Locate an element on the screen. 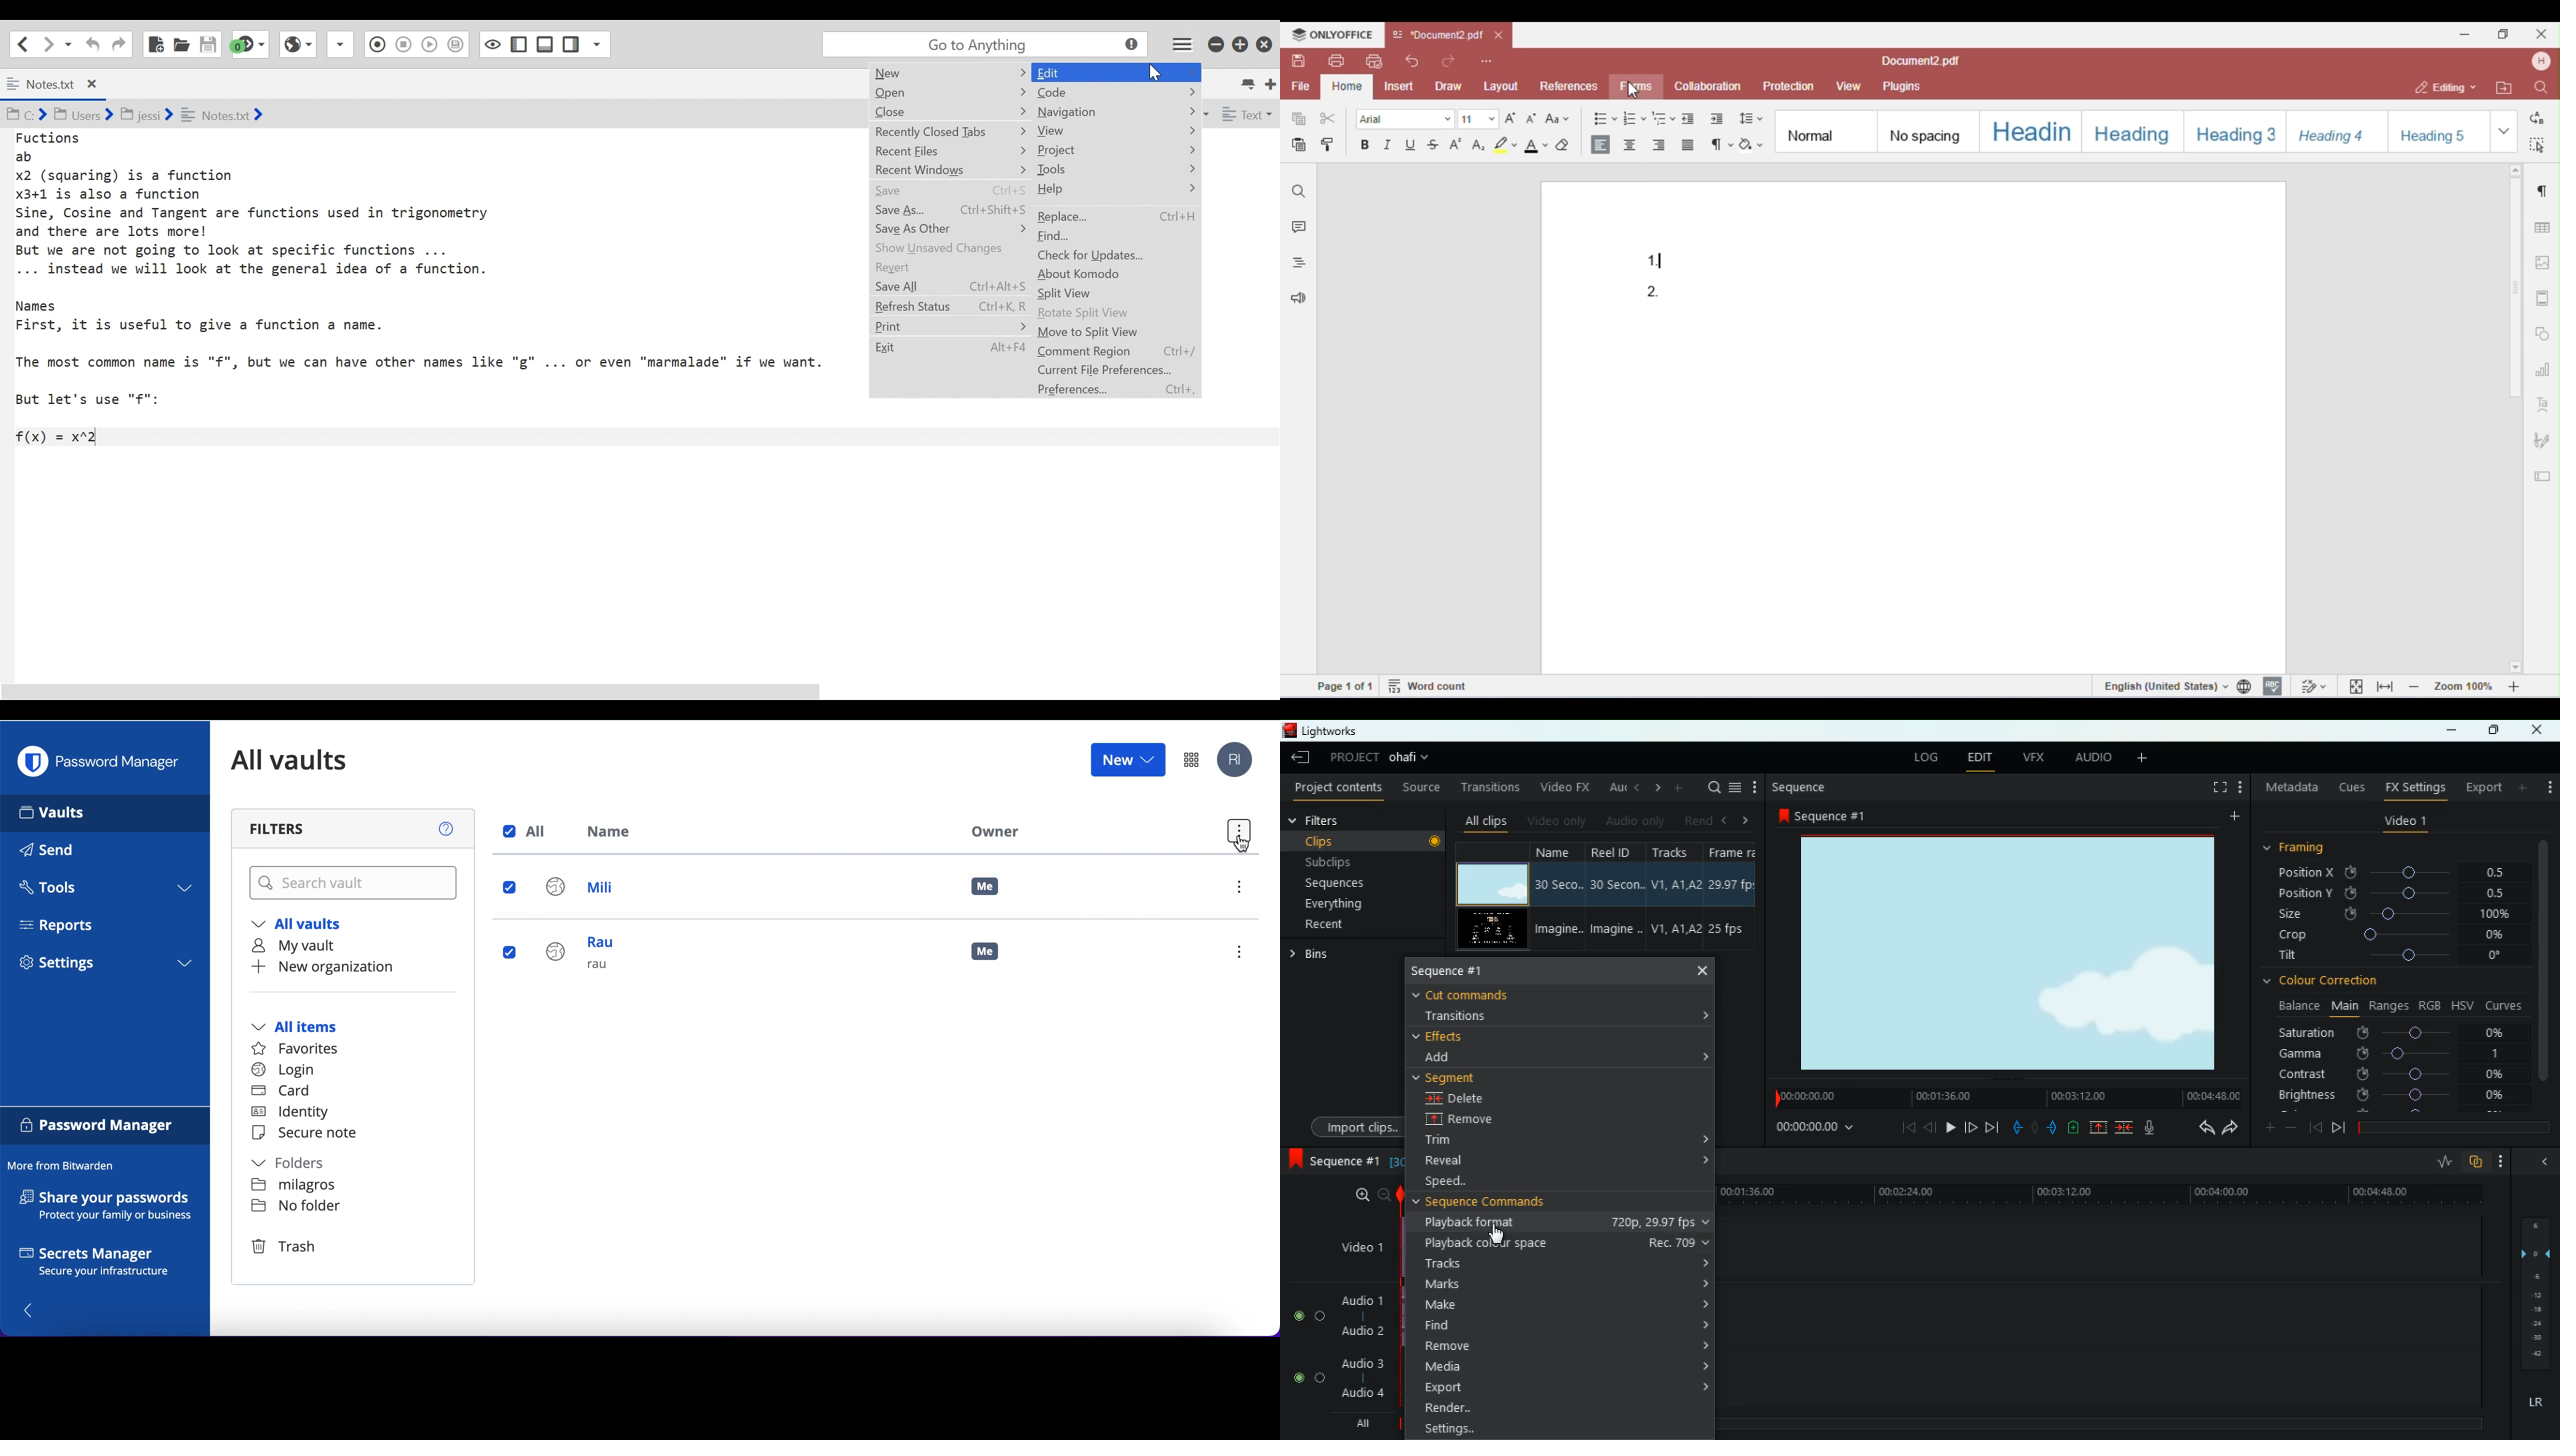 The image size is (2576, 1456). Close is located at coordinates (914, 111).